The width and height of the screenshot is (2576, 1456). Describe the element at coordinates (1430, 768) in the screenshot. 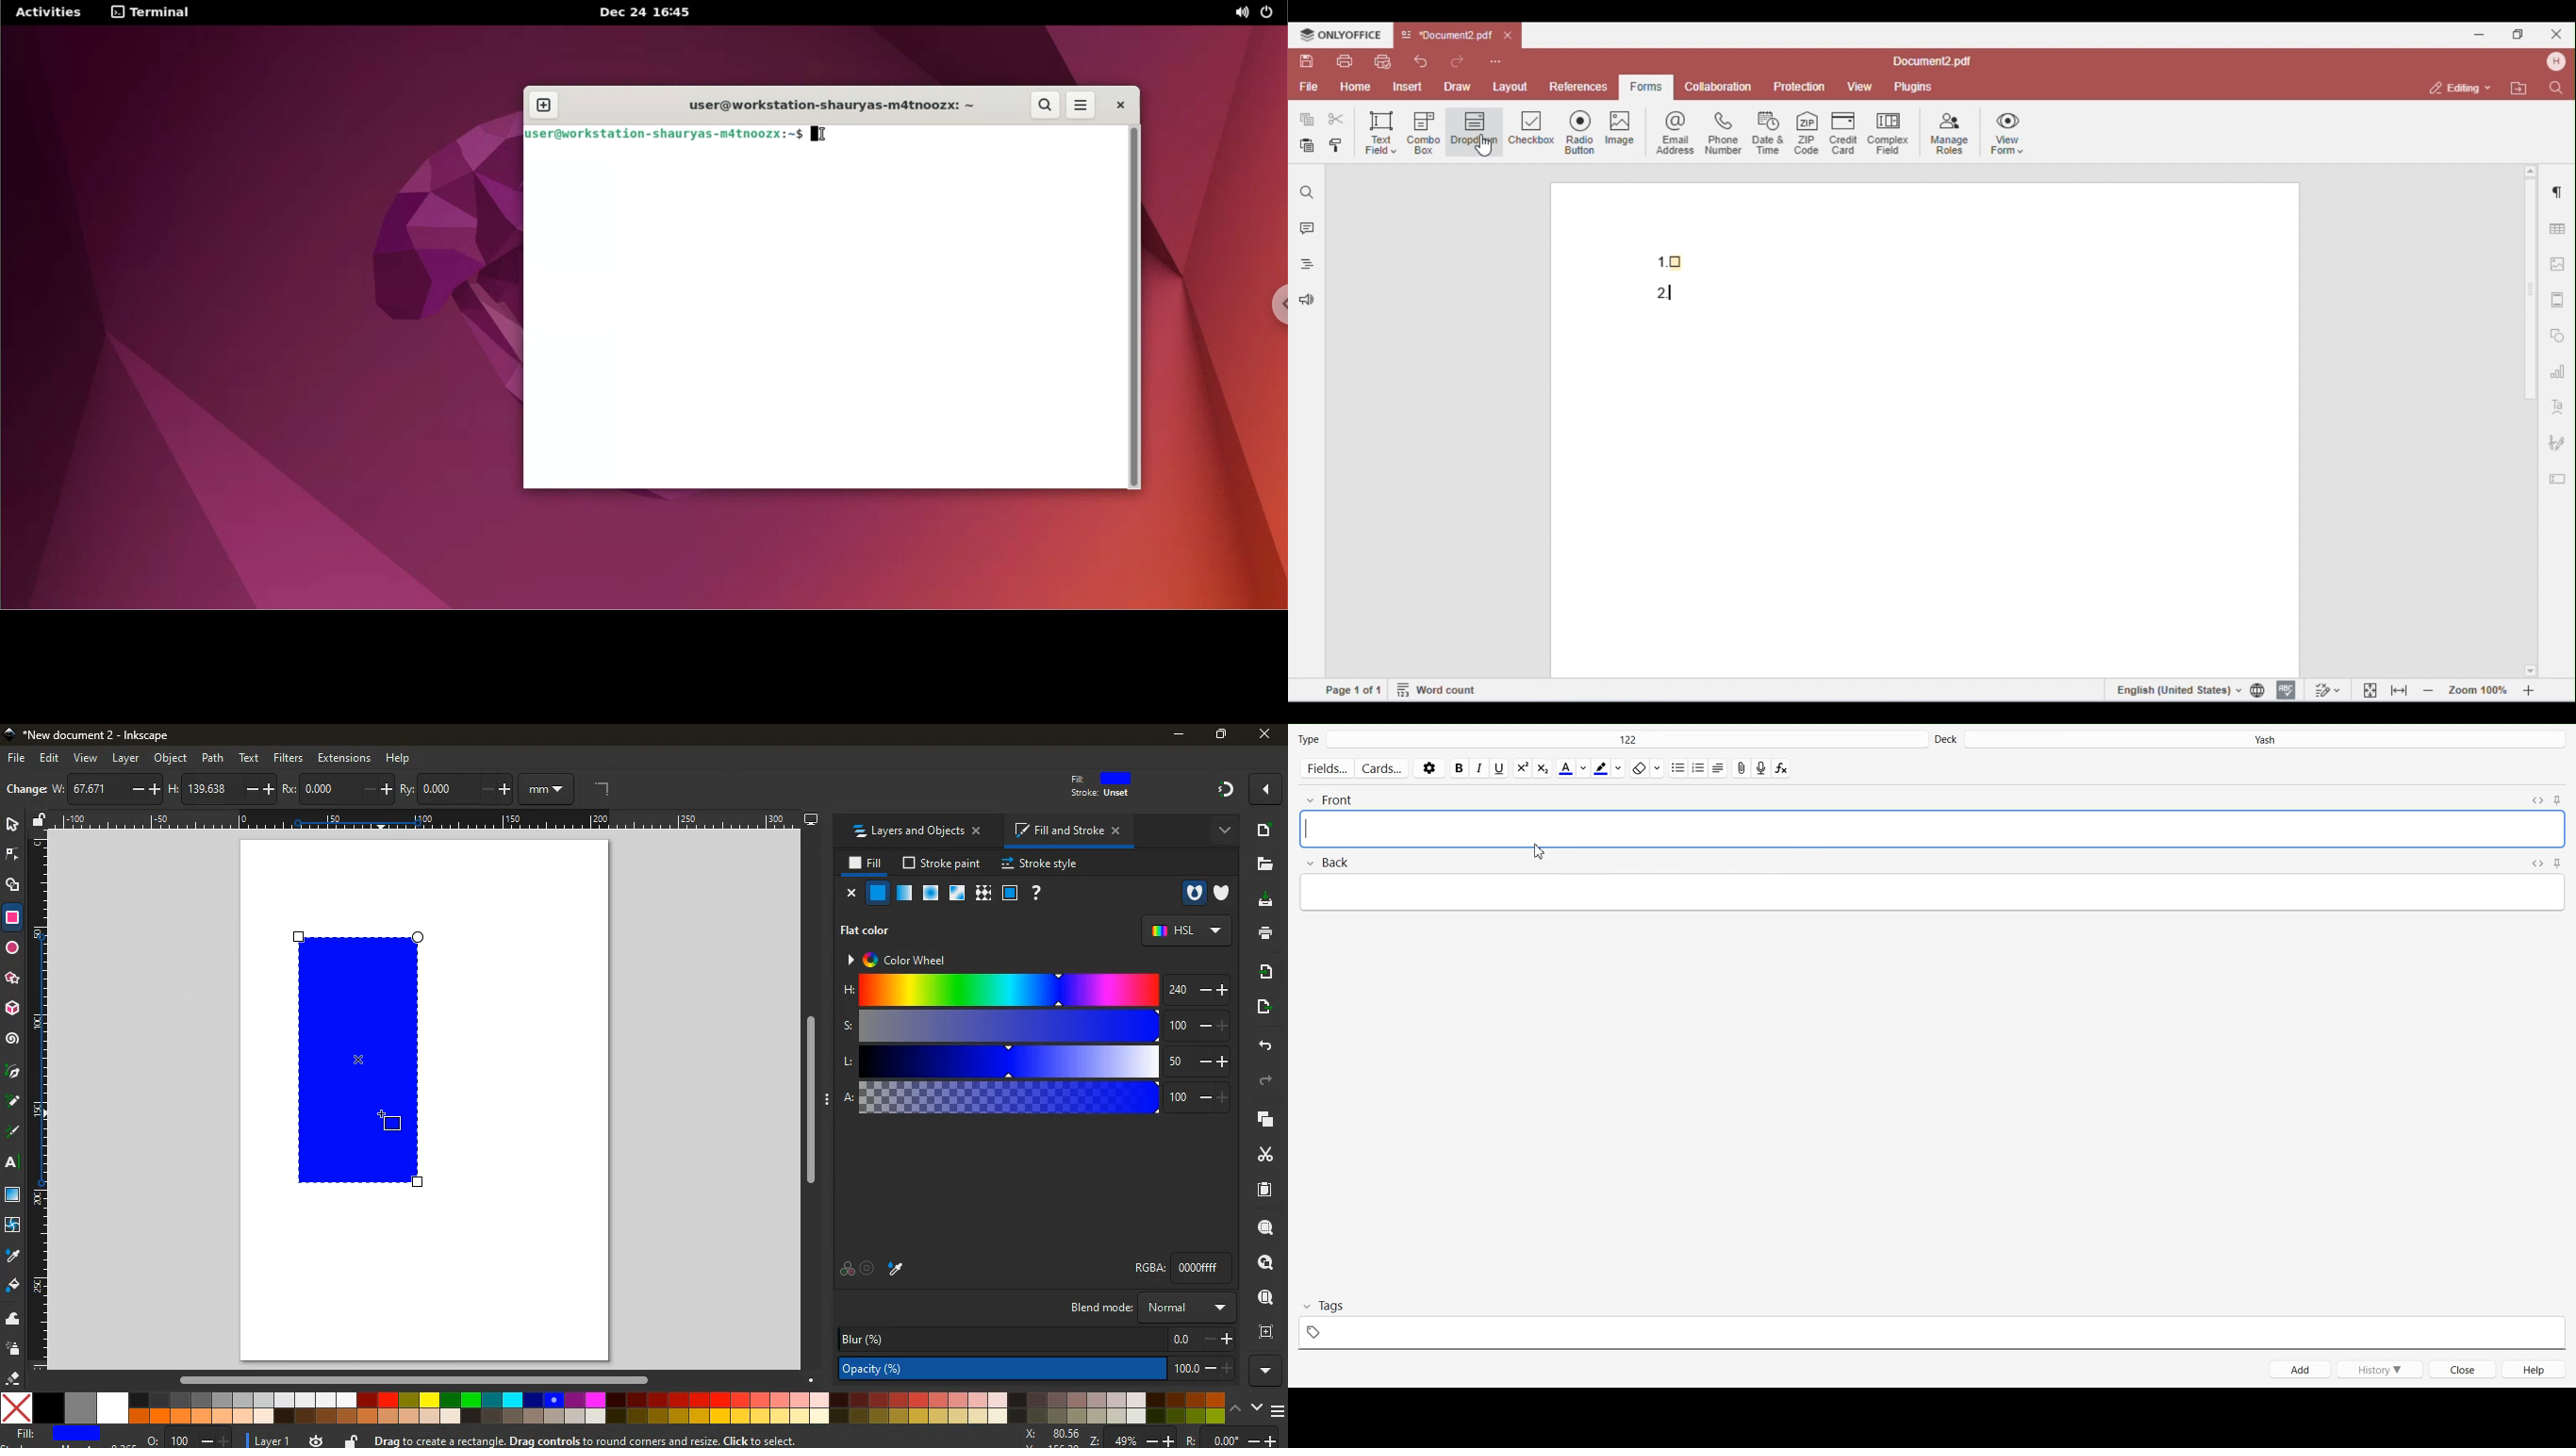

I see `Settings` at that location.